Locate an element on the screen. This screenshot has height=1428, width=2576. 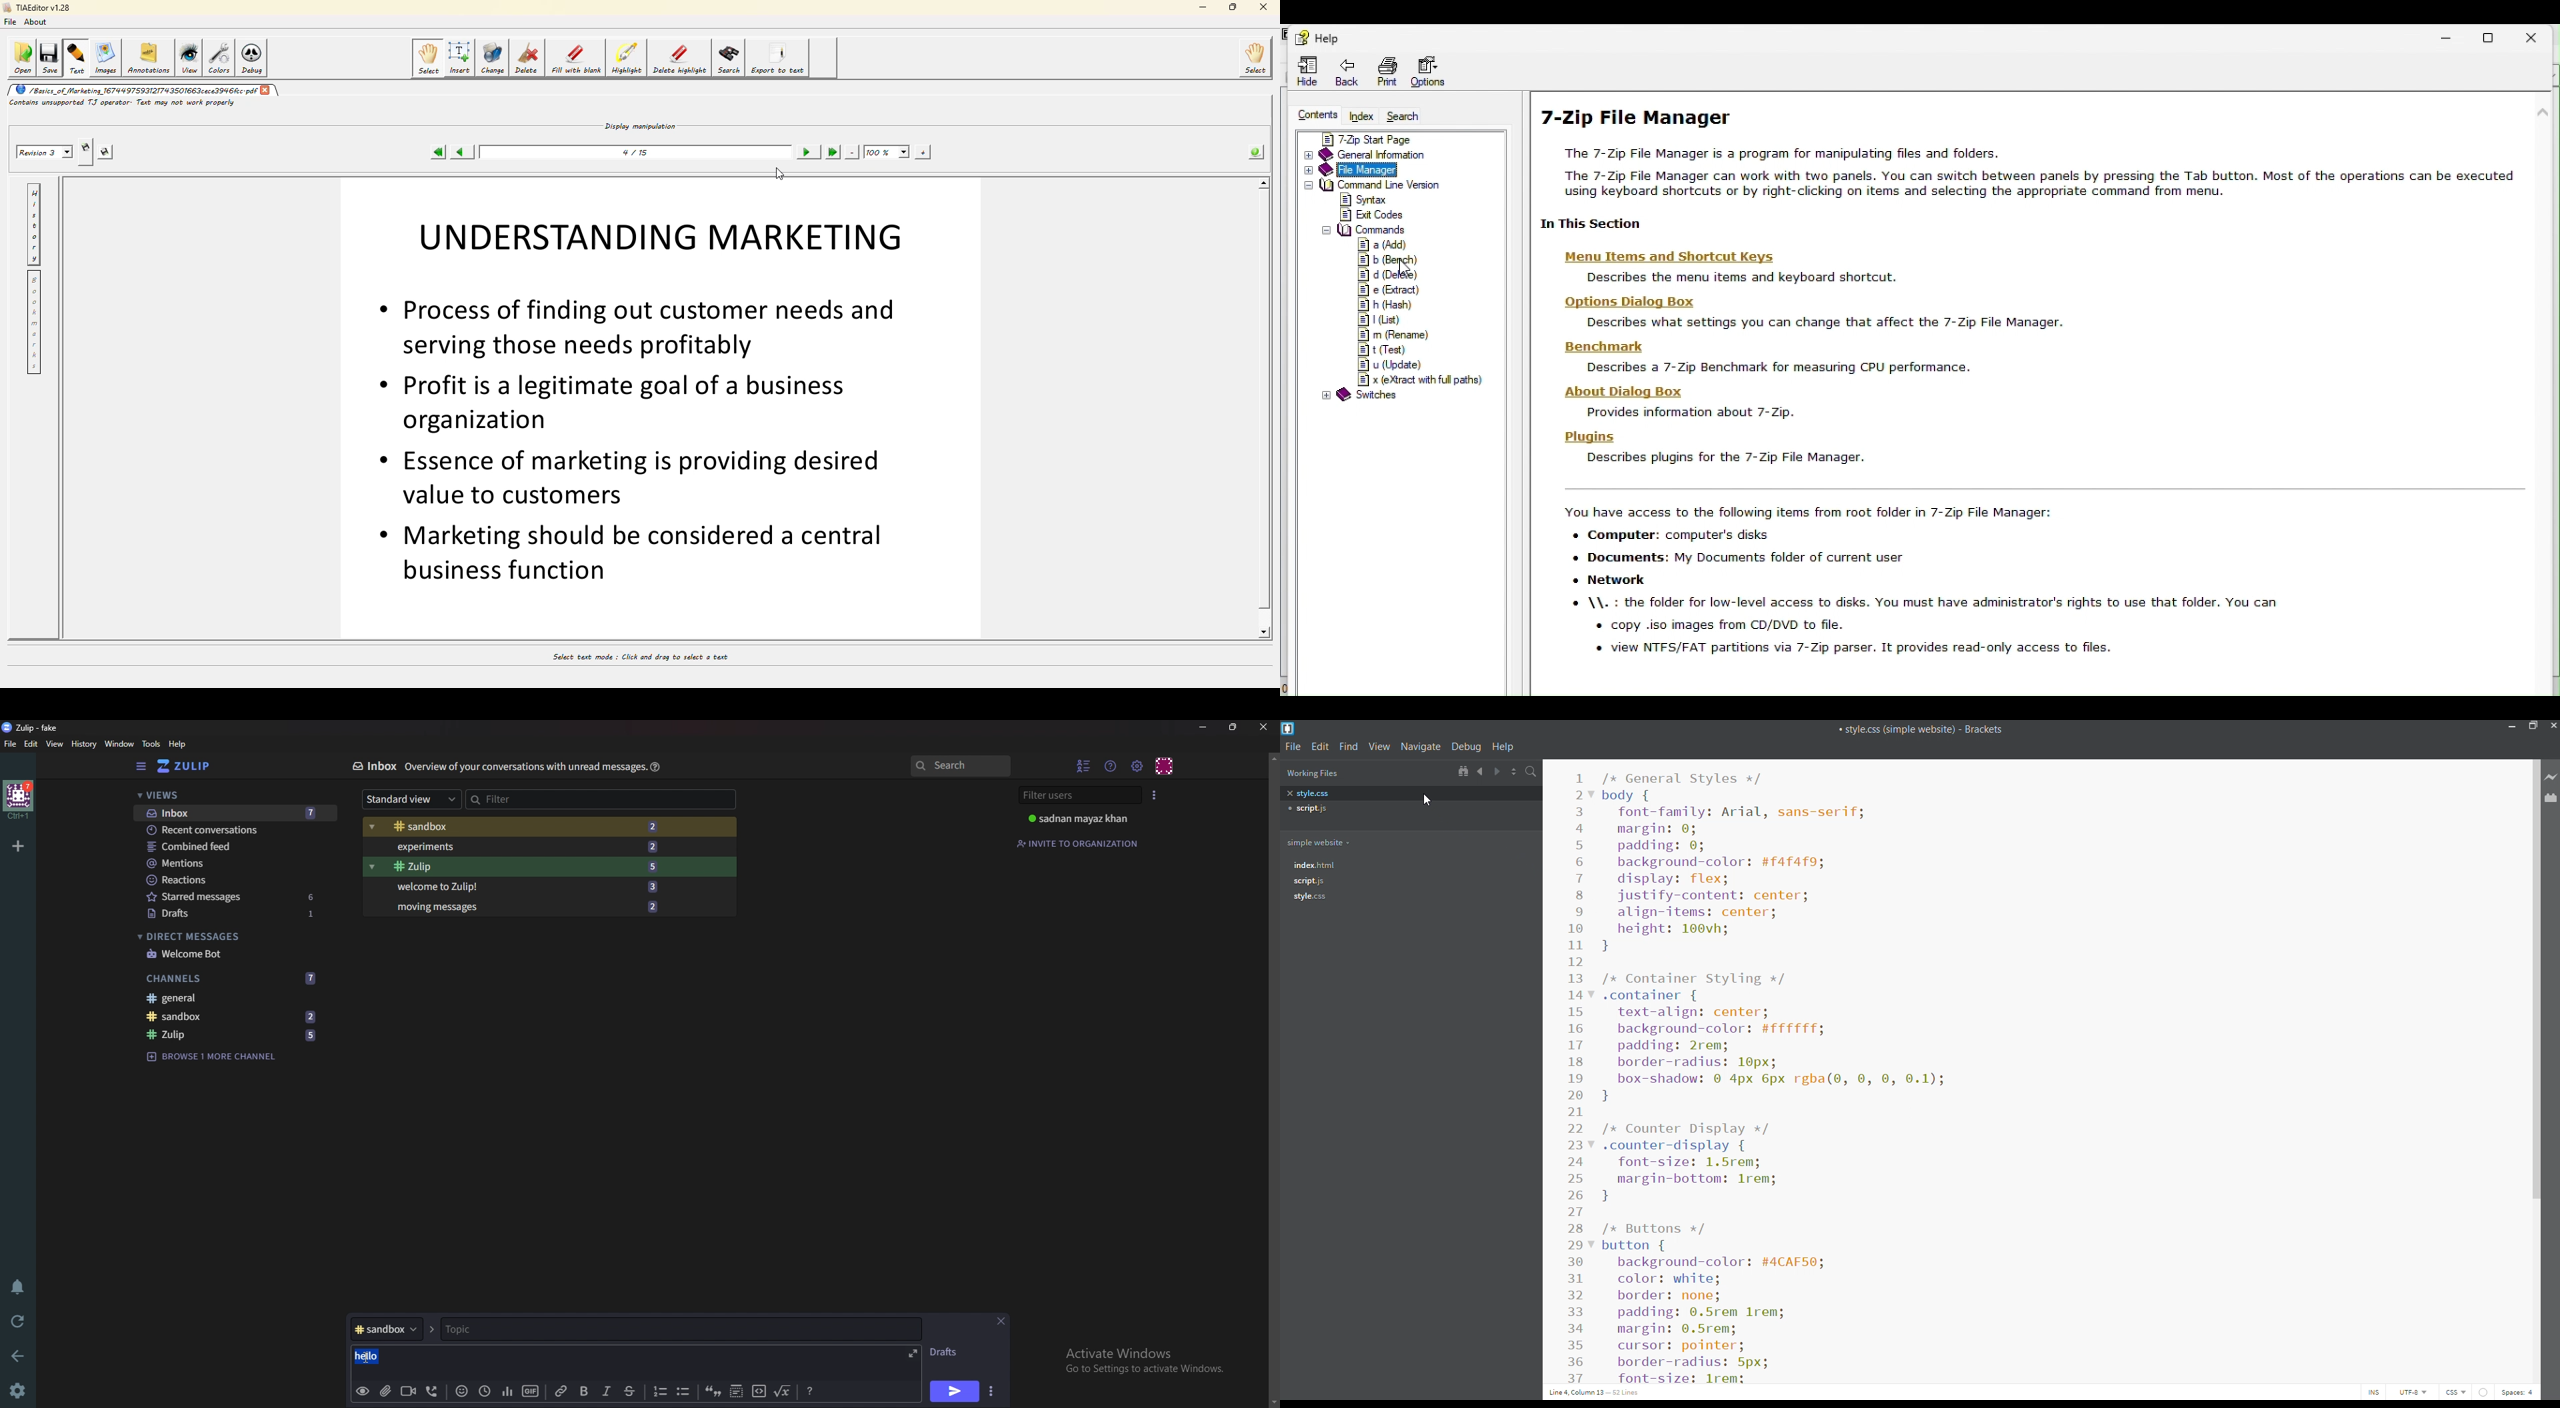
zulip is located at coordinates (184, 765).